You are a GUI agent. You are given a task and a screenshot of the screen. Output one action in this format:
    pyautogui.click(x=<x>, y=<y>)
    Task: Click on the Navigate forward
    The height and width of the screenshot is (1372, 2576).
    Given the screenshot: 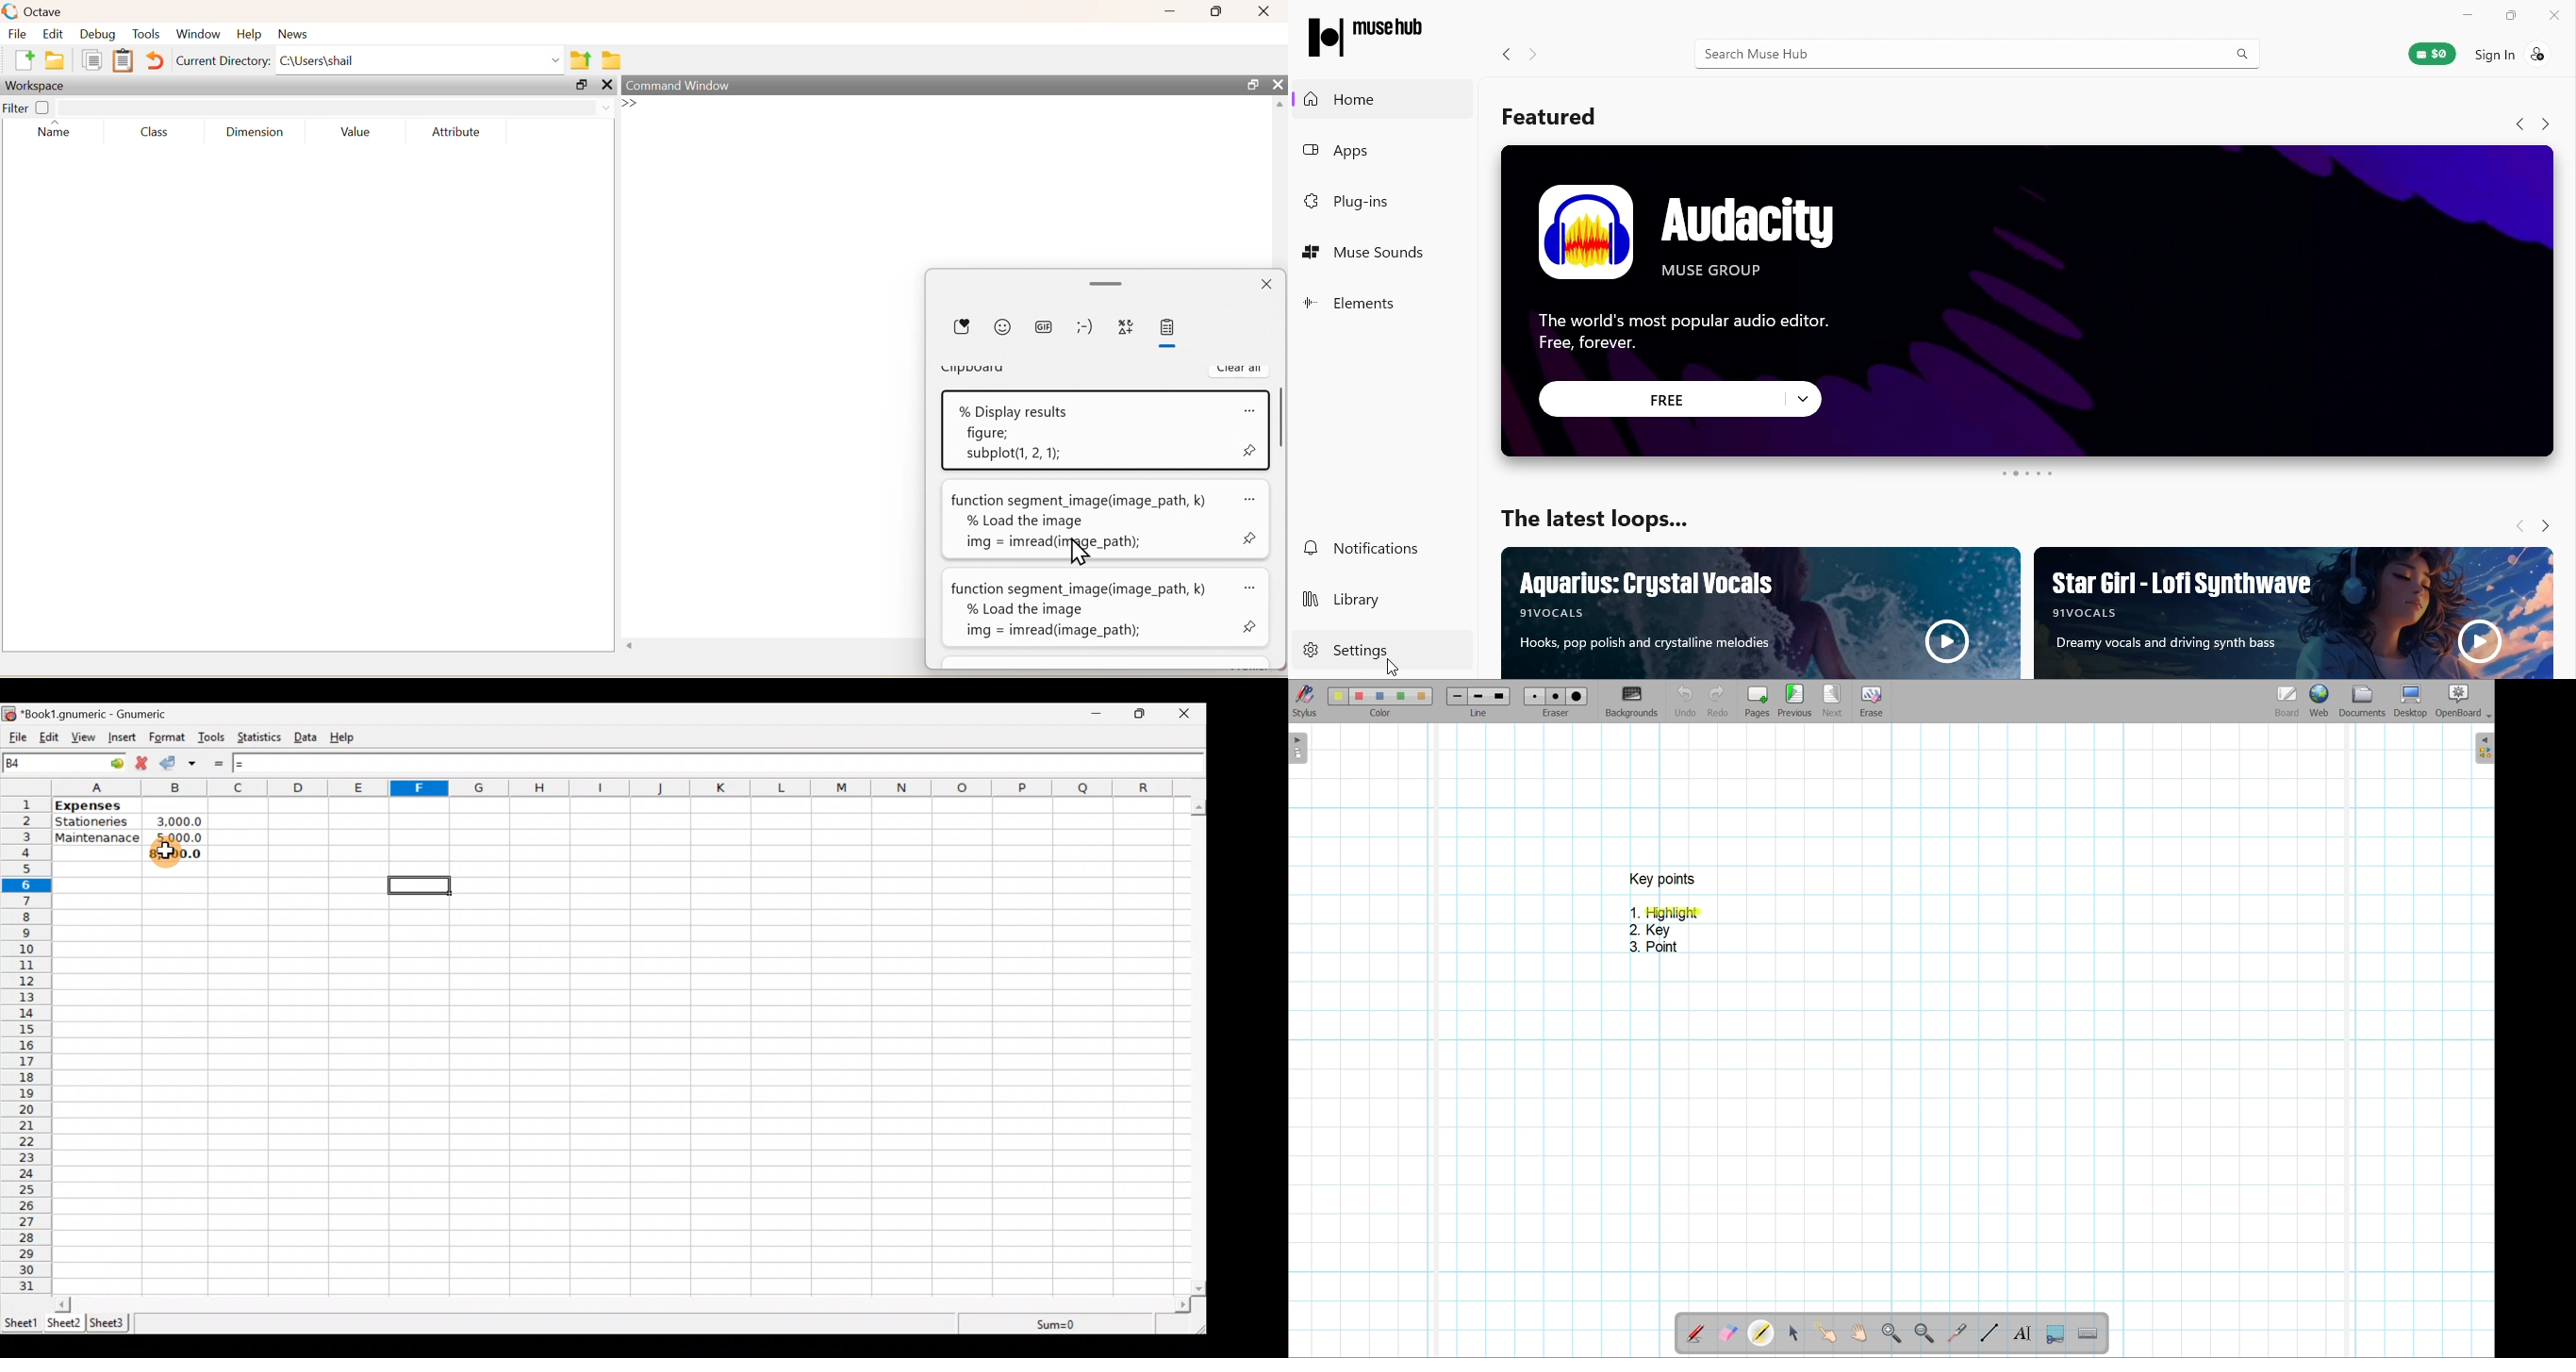 What is the action you would take?
    pyautogui.click(x=1531, y=55)
    